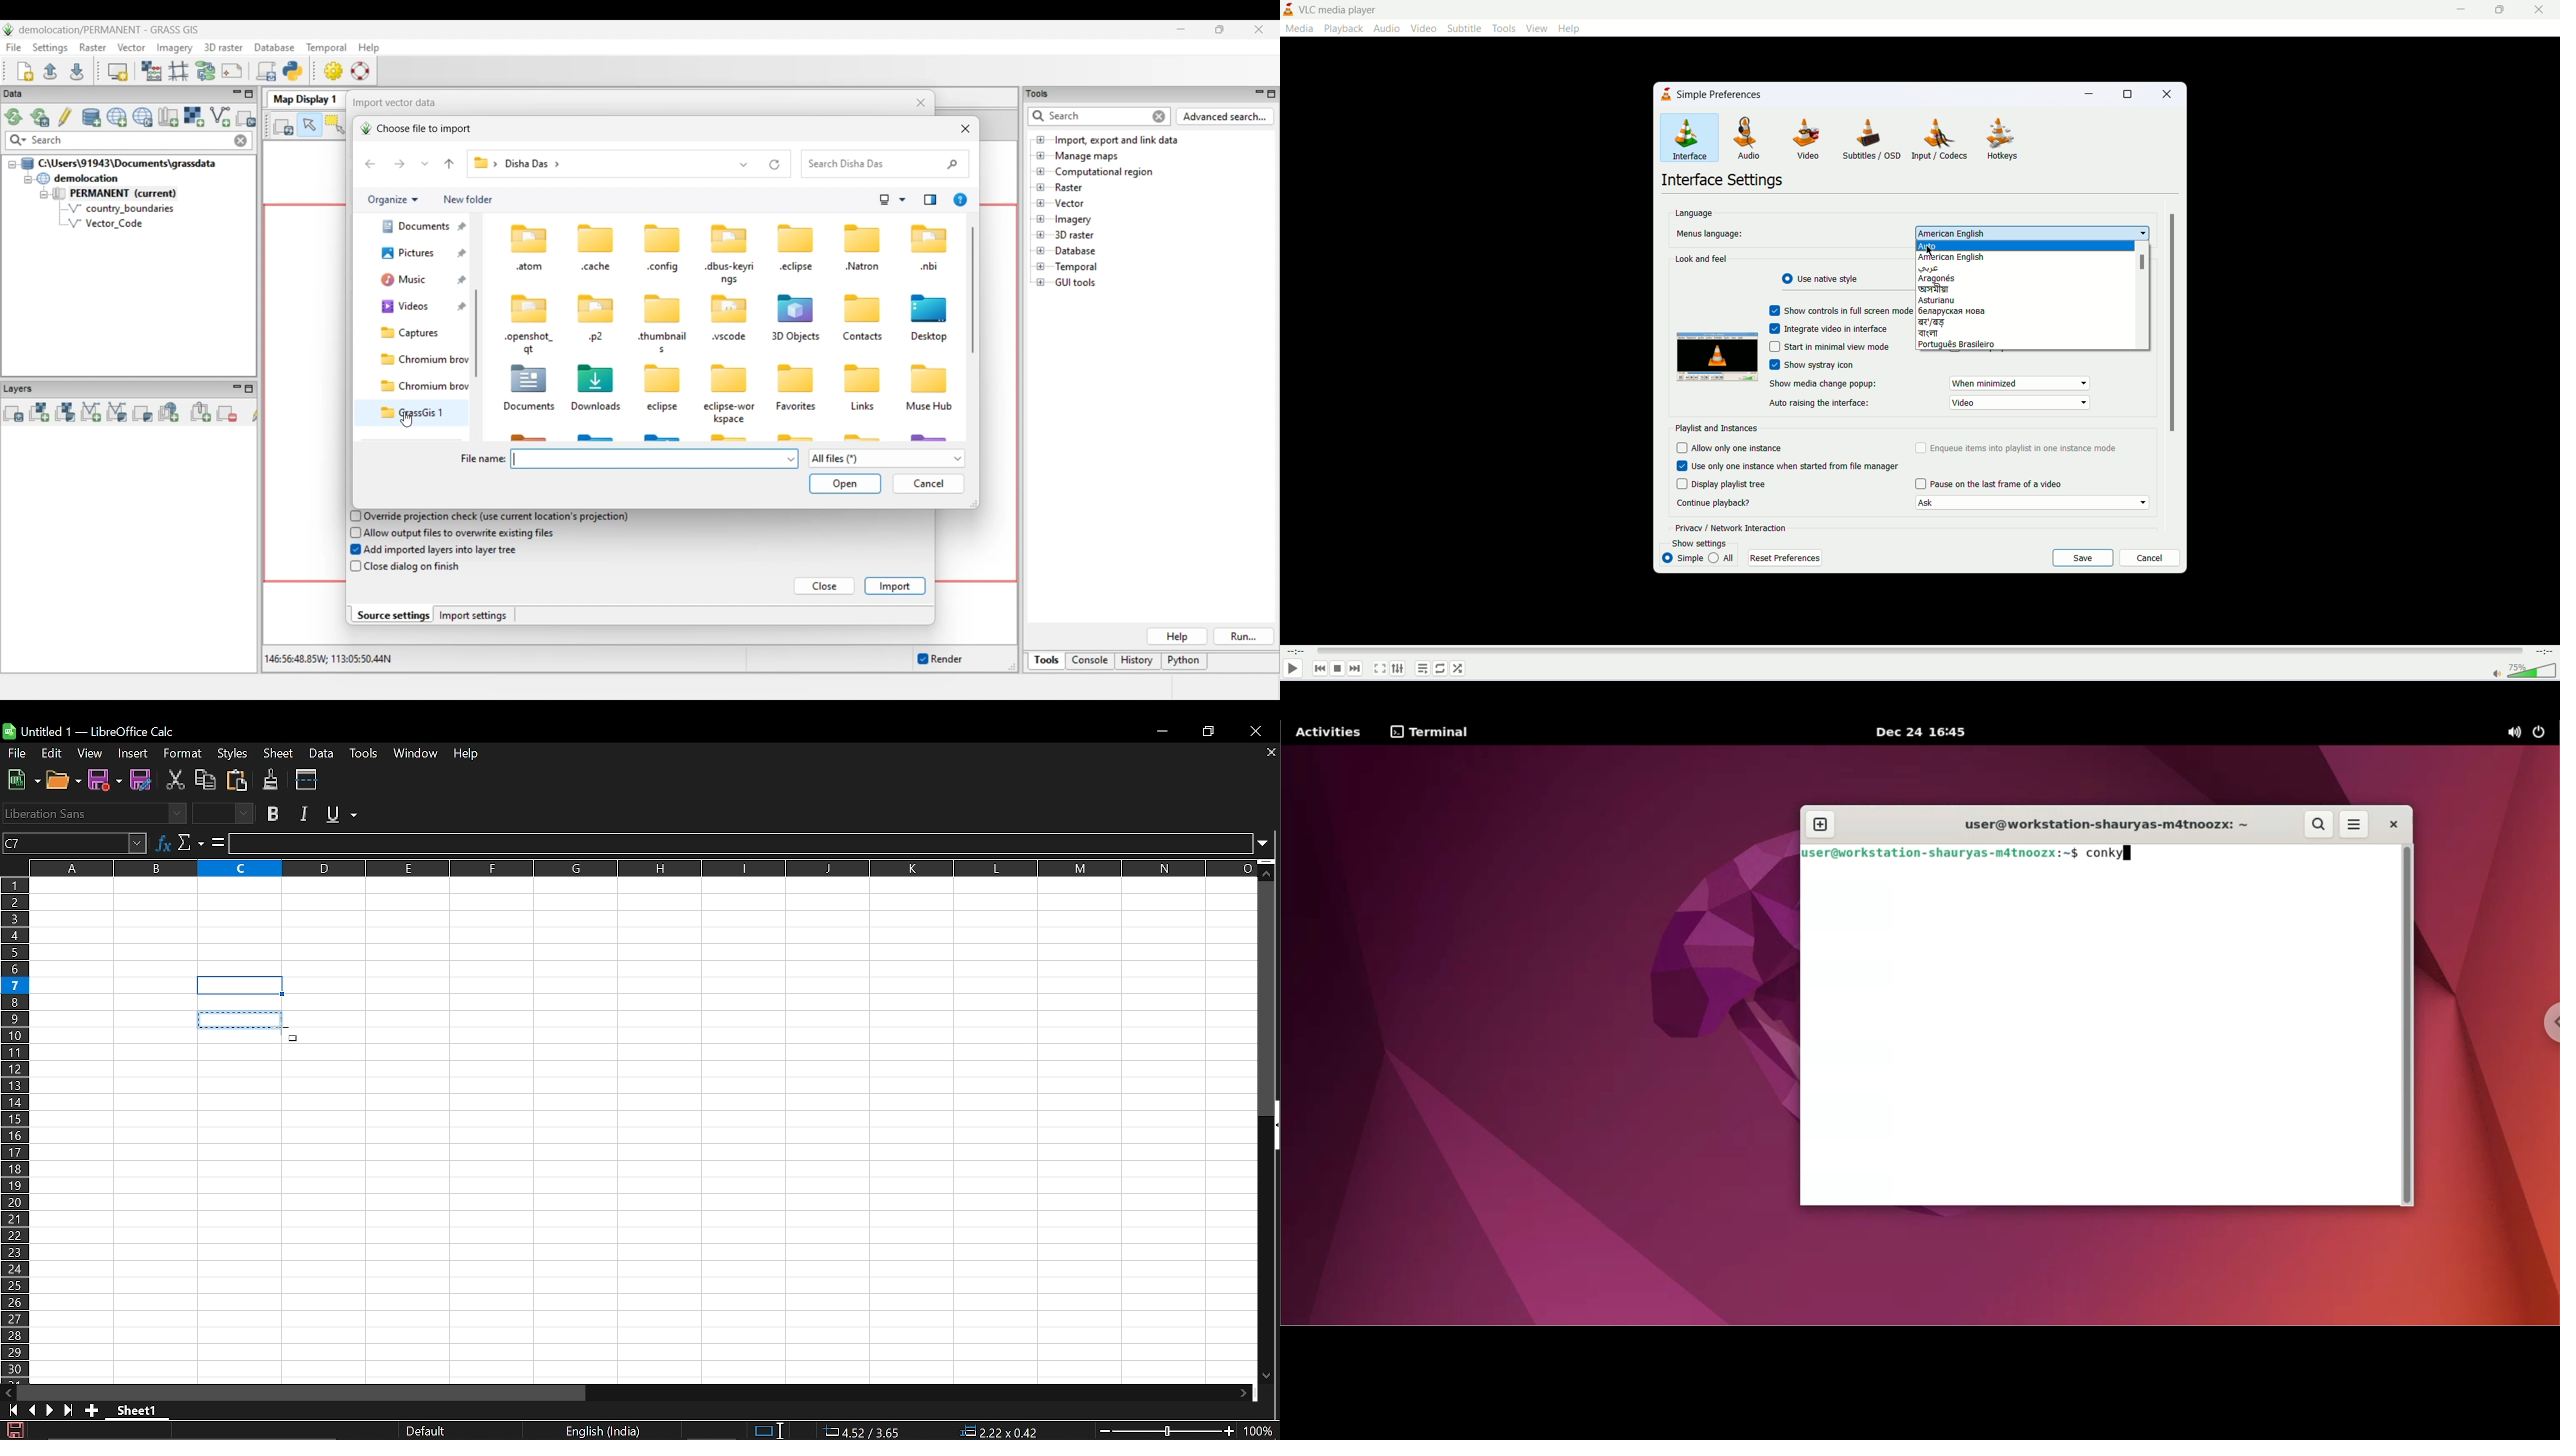  What do you see at coordinates (321, 753) in the screenshot?
I see `Data` at bounding box center [321, 753].